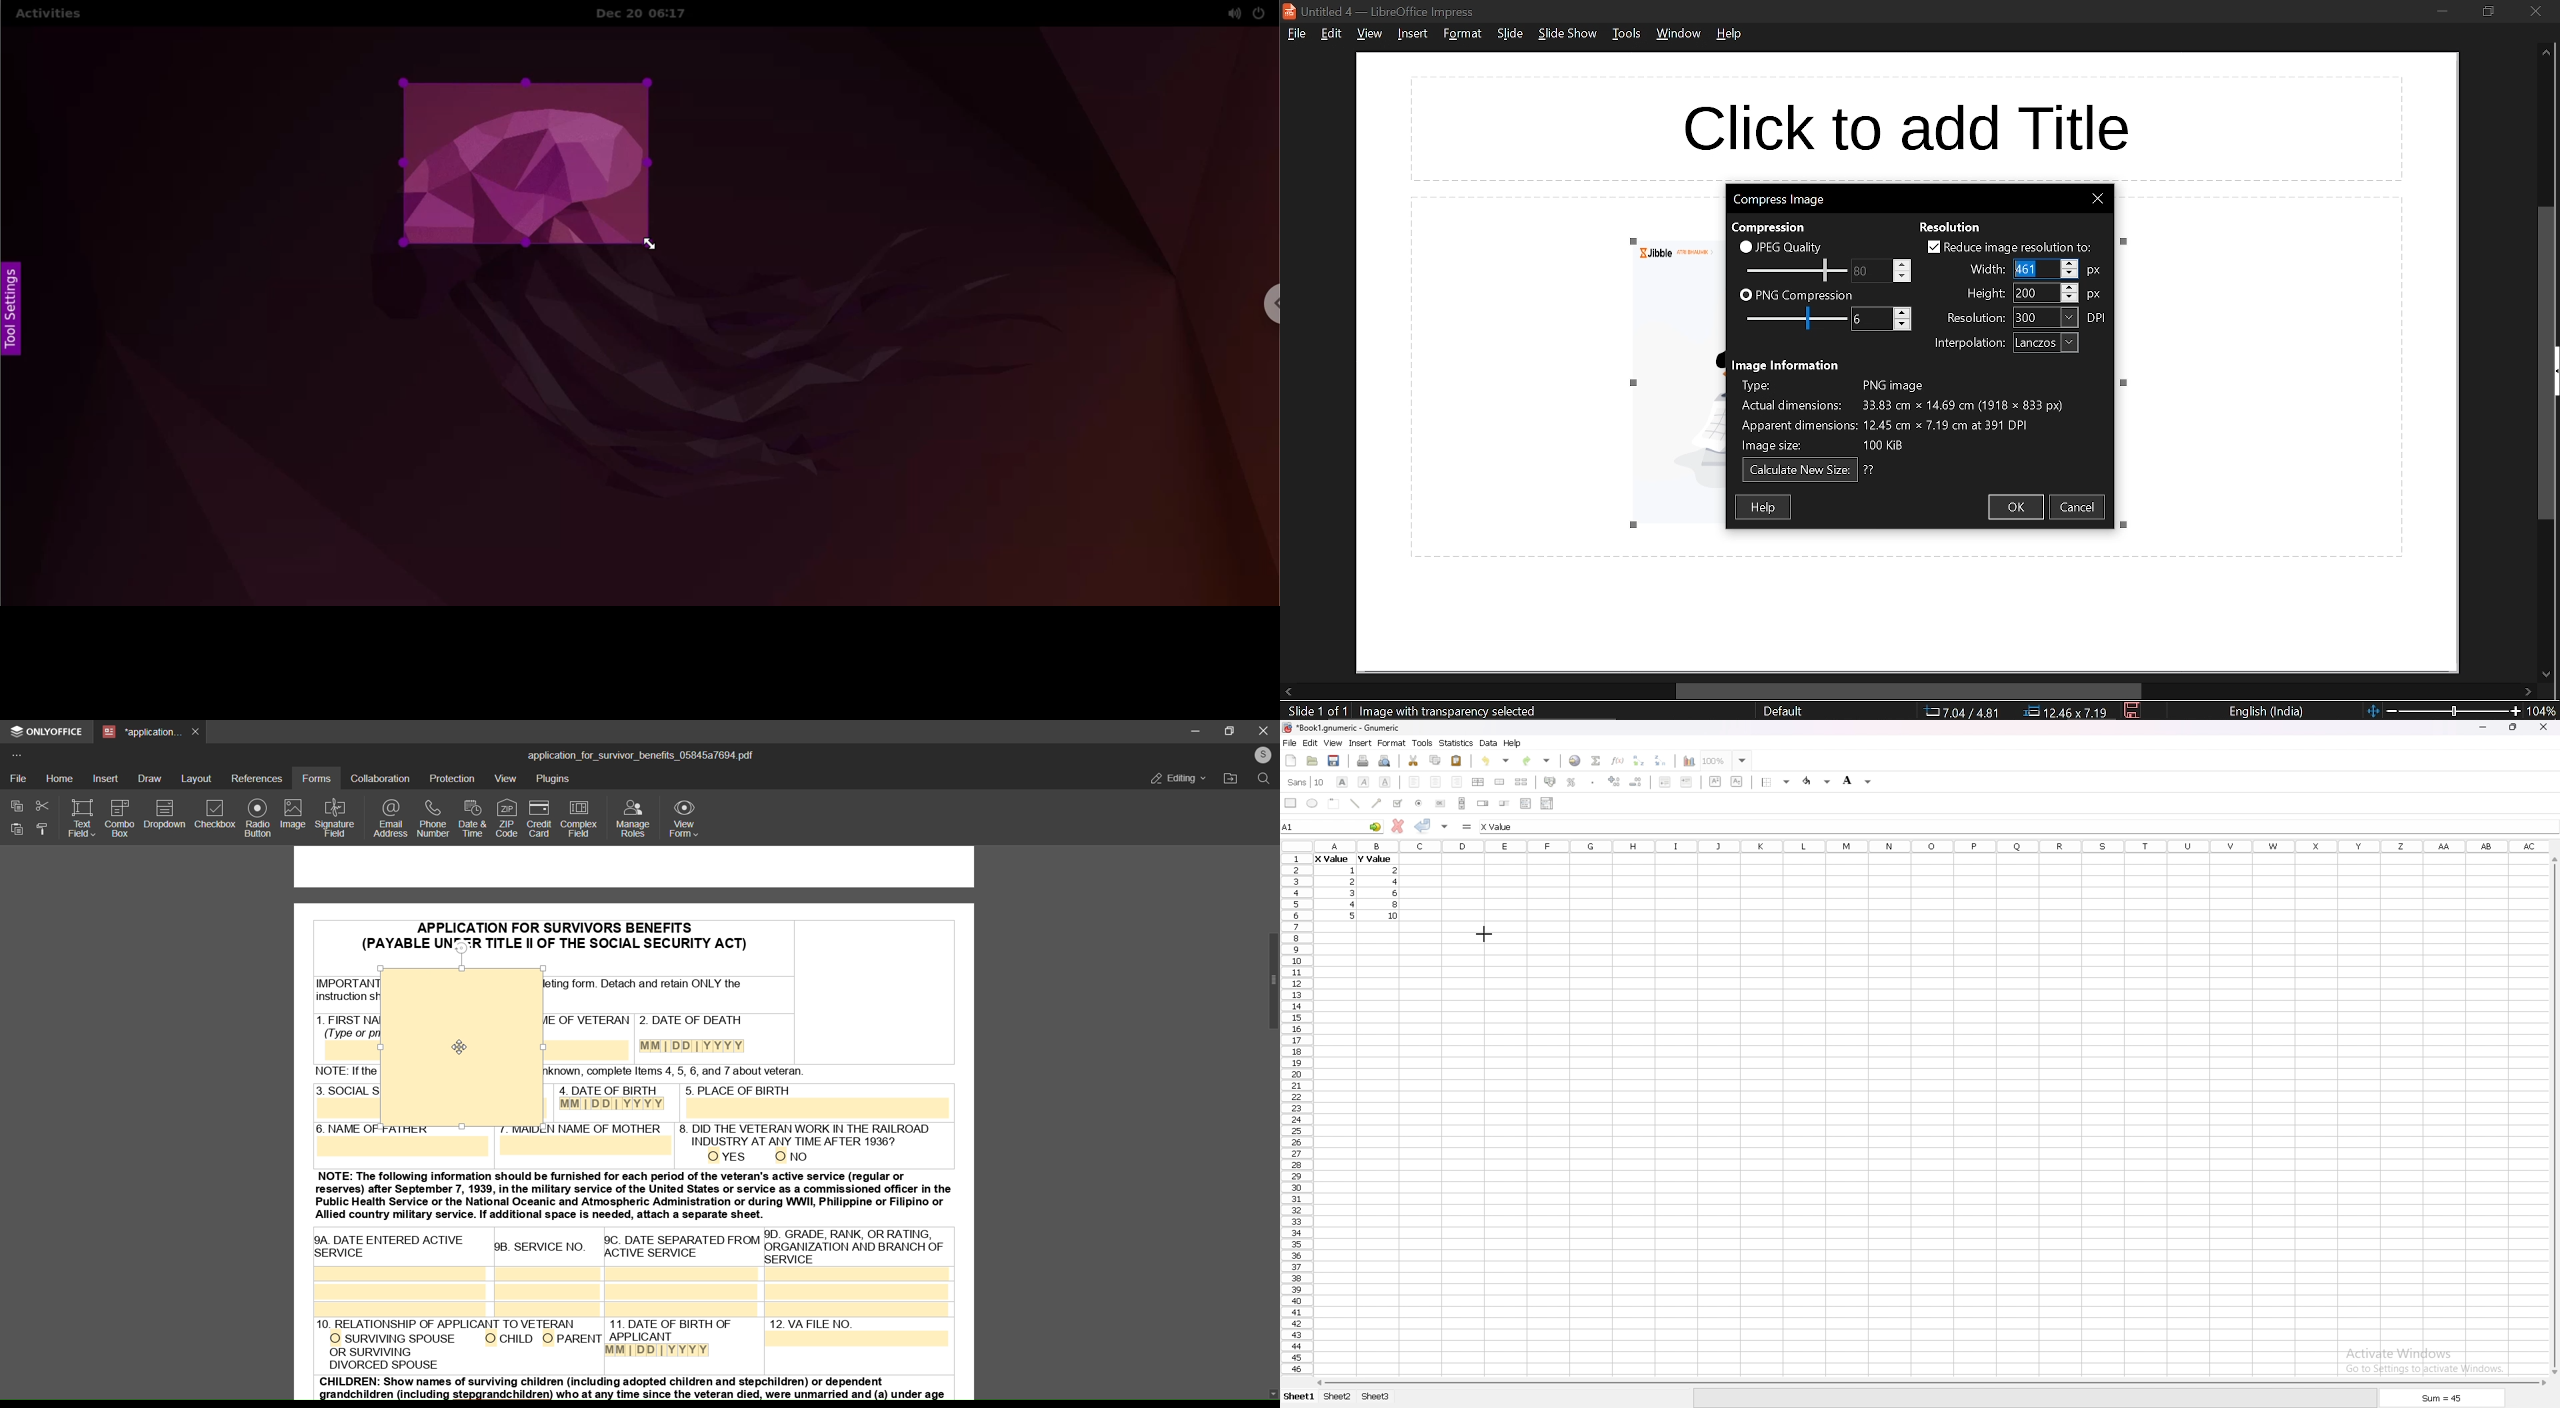 This screenshot has width=2576, height=1428. What do you see at coordinates (1509, 35) in the screenshot?
I see `slide` at bounding box center [1509, 35].